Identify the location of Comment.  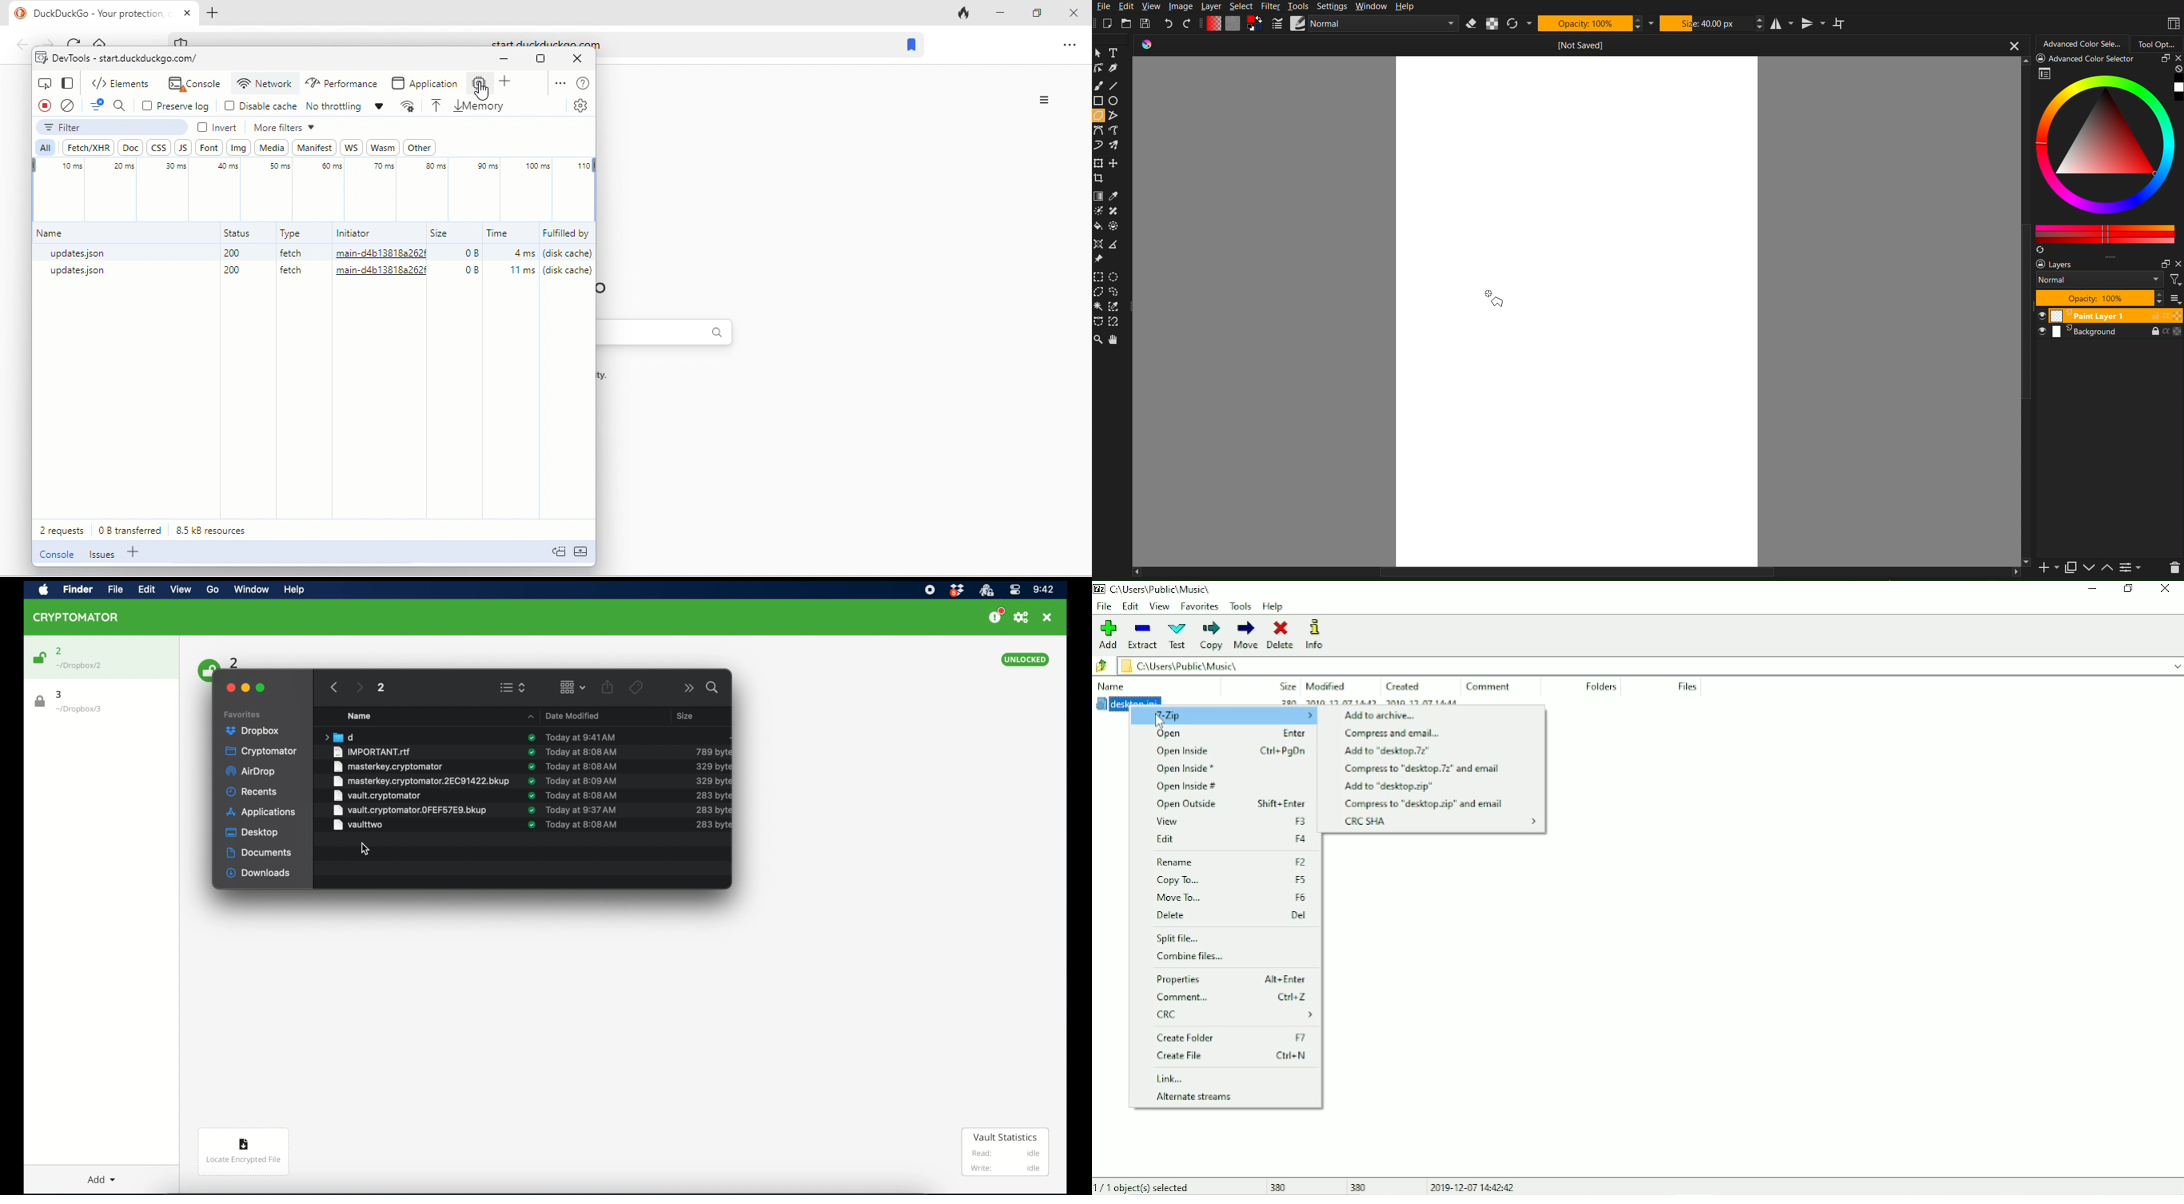
(1490, 687).